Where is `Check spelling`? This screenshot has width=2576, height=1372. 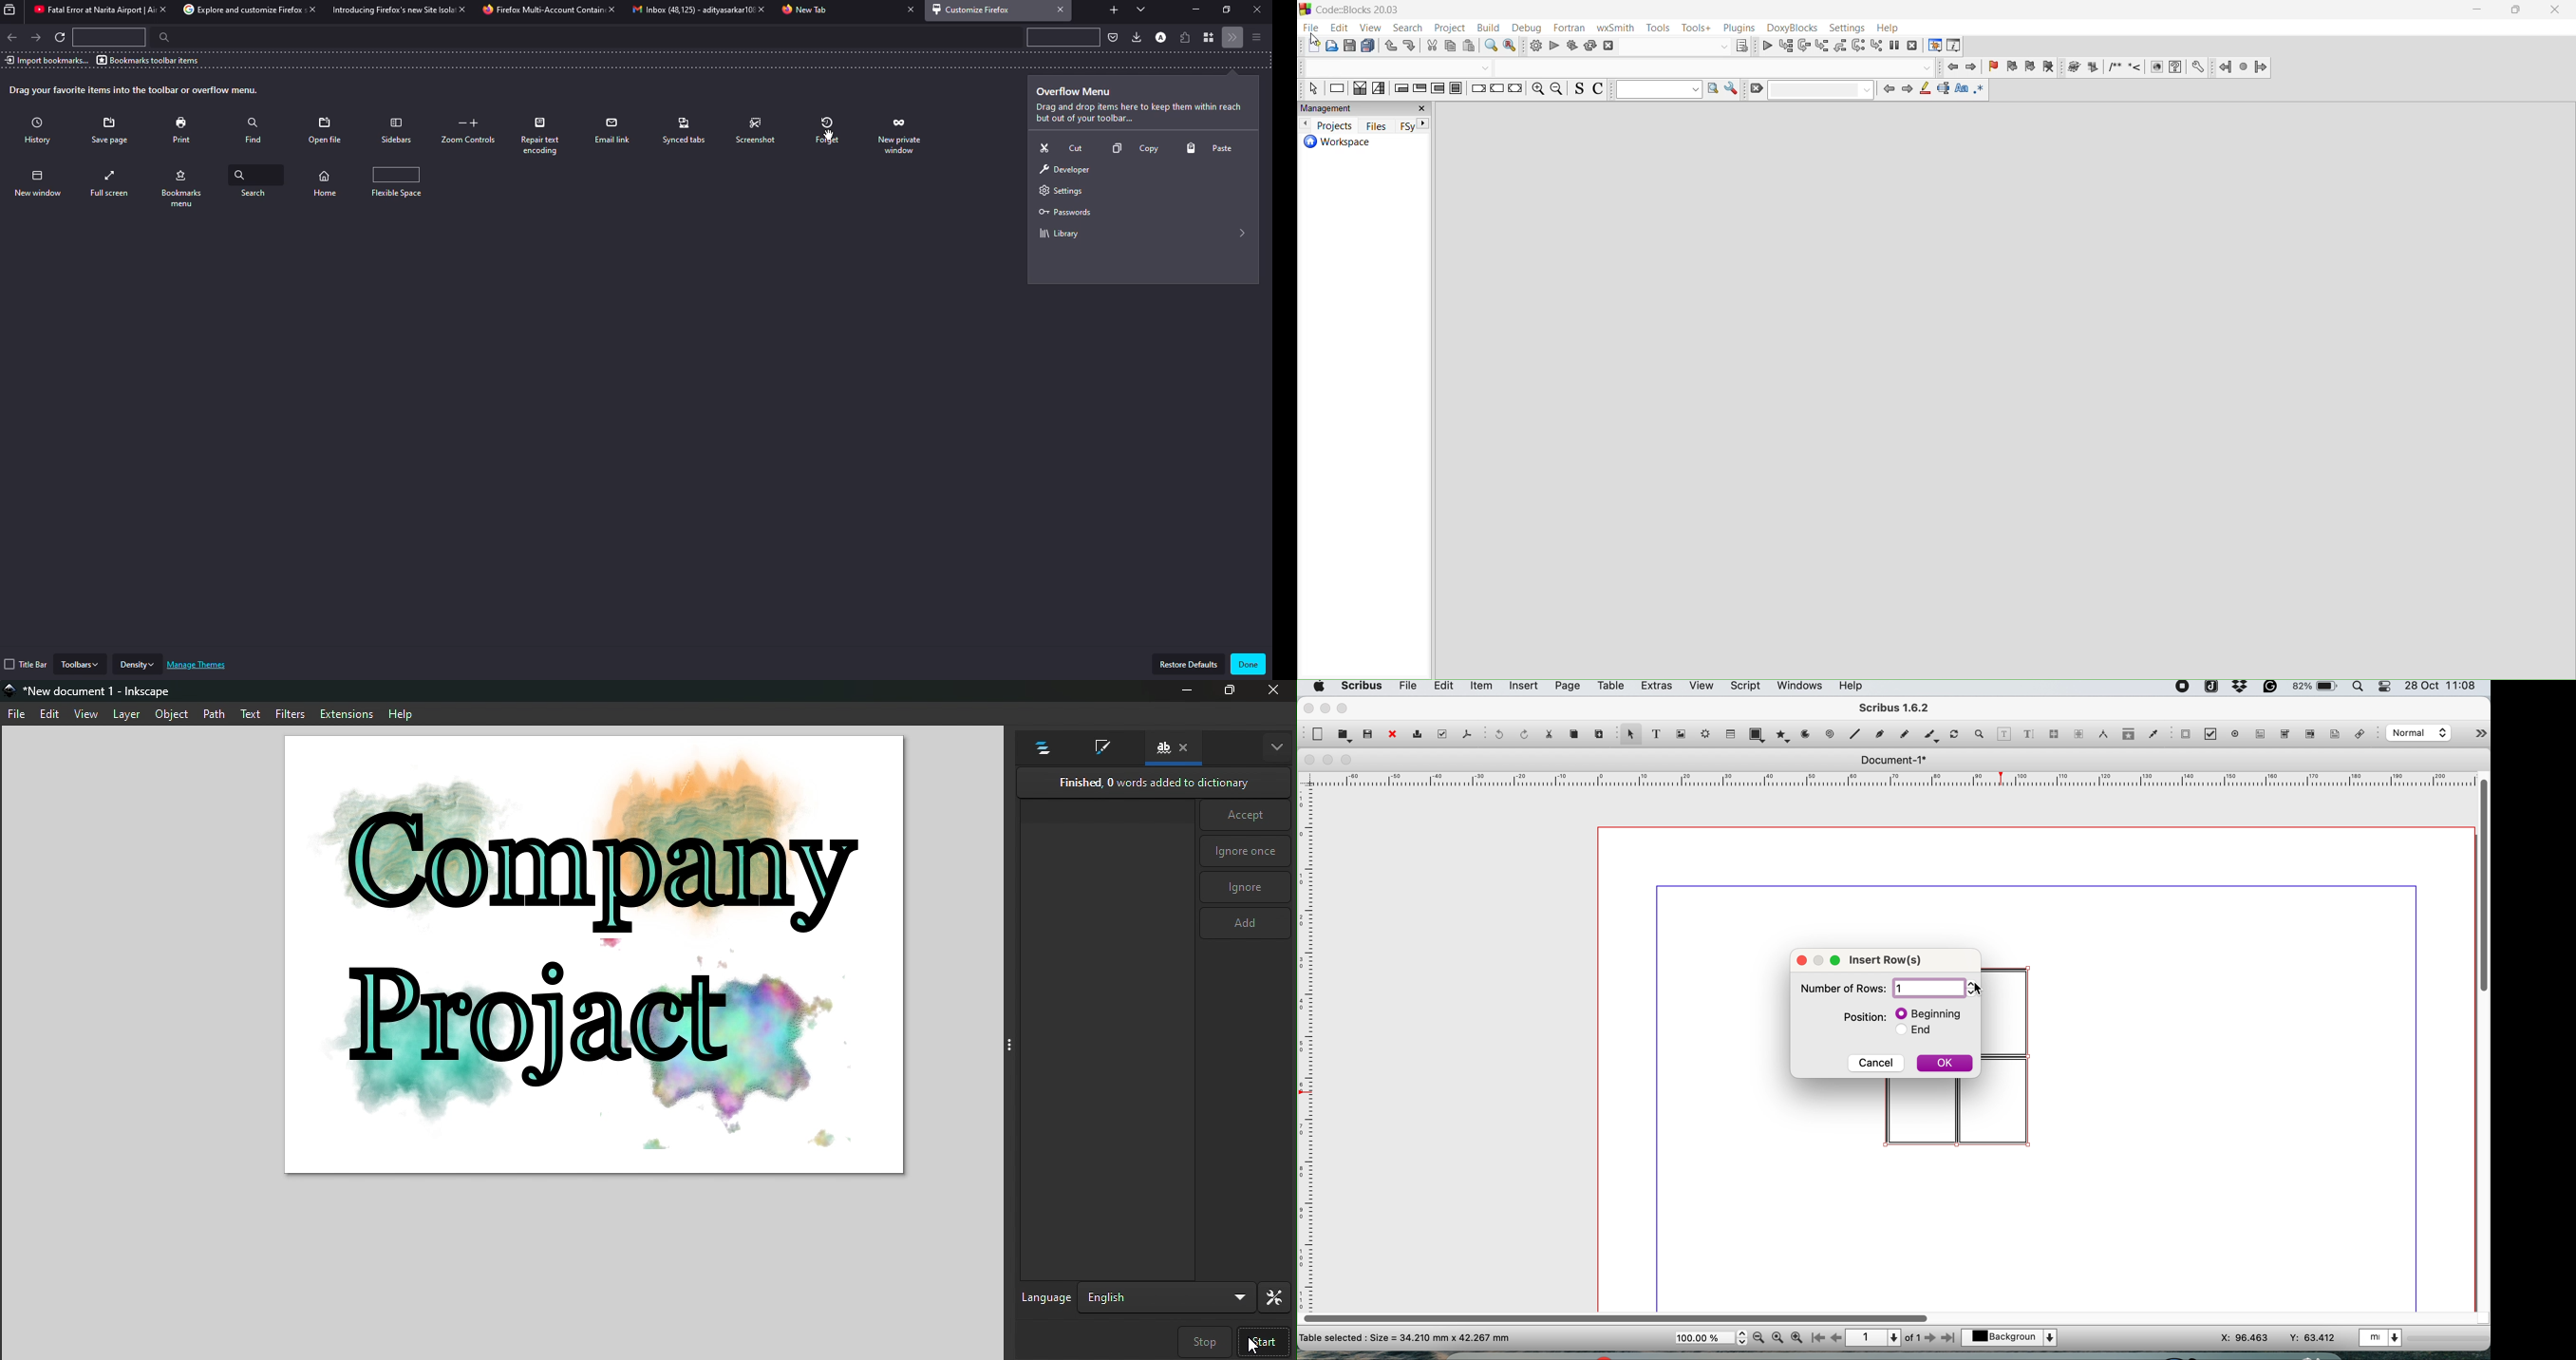
Check spelling is located at coordinates (1172, 747).